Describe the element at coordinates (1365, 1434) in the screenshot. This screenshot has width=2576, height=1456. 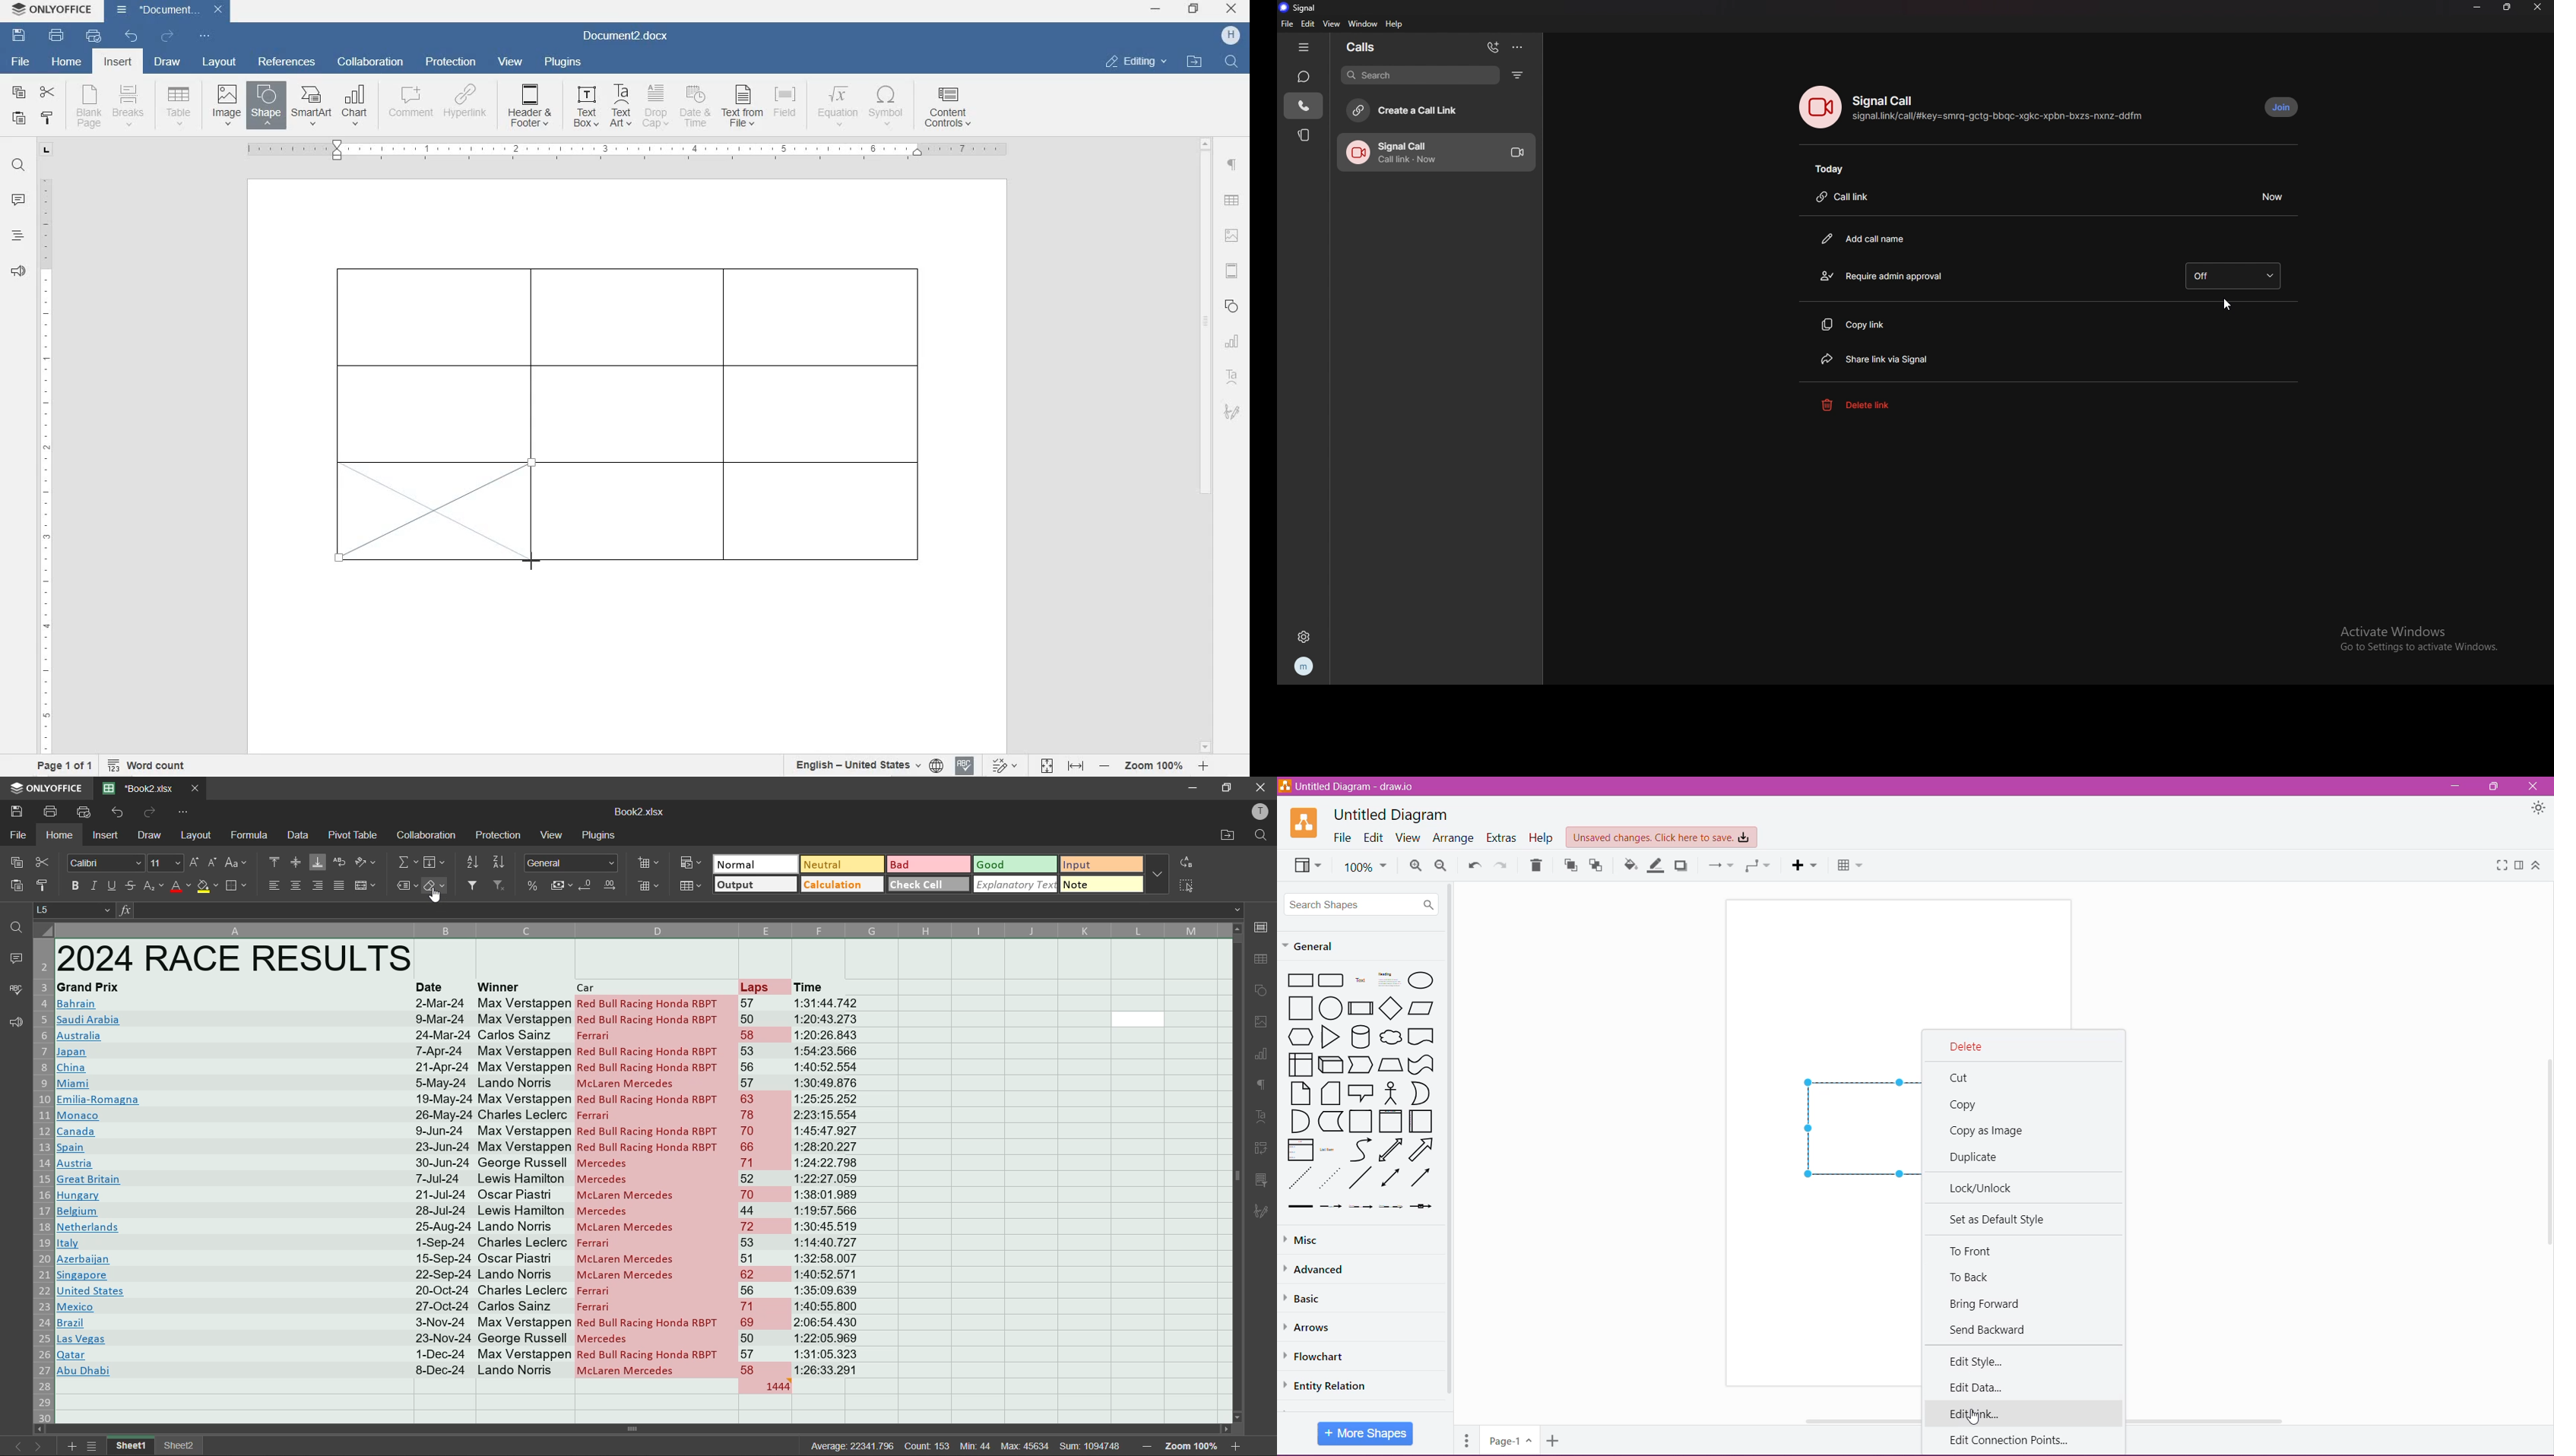
I see `More Shapes` at that location.